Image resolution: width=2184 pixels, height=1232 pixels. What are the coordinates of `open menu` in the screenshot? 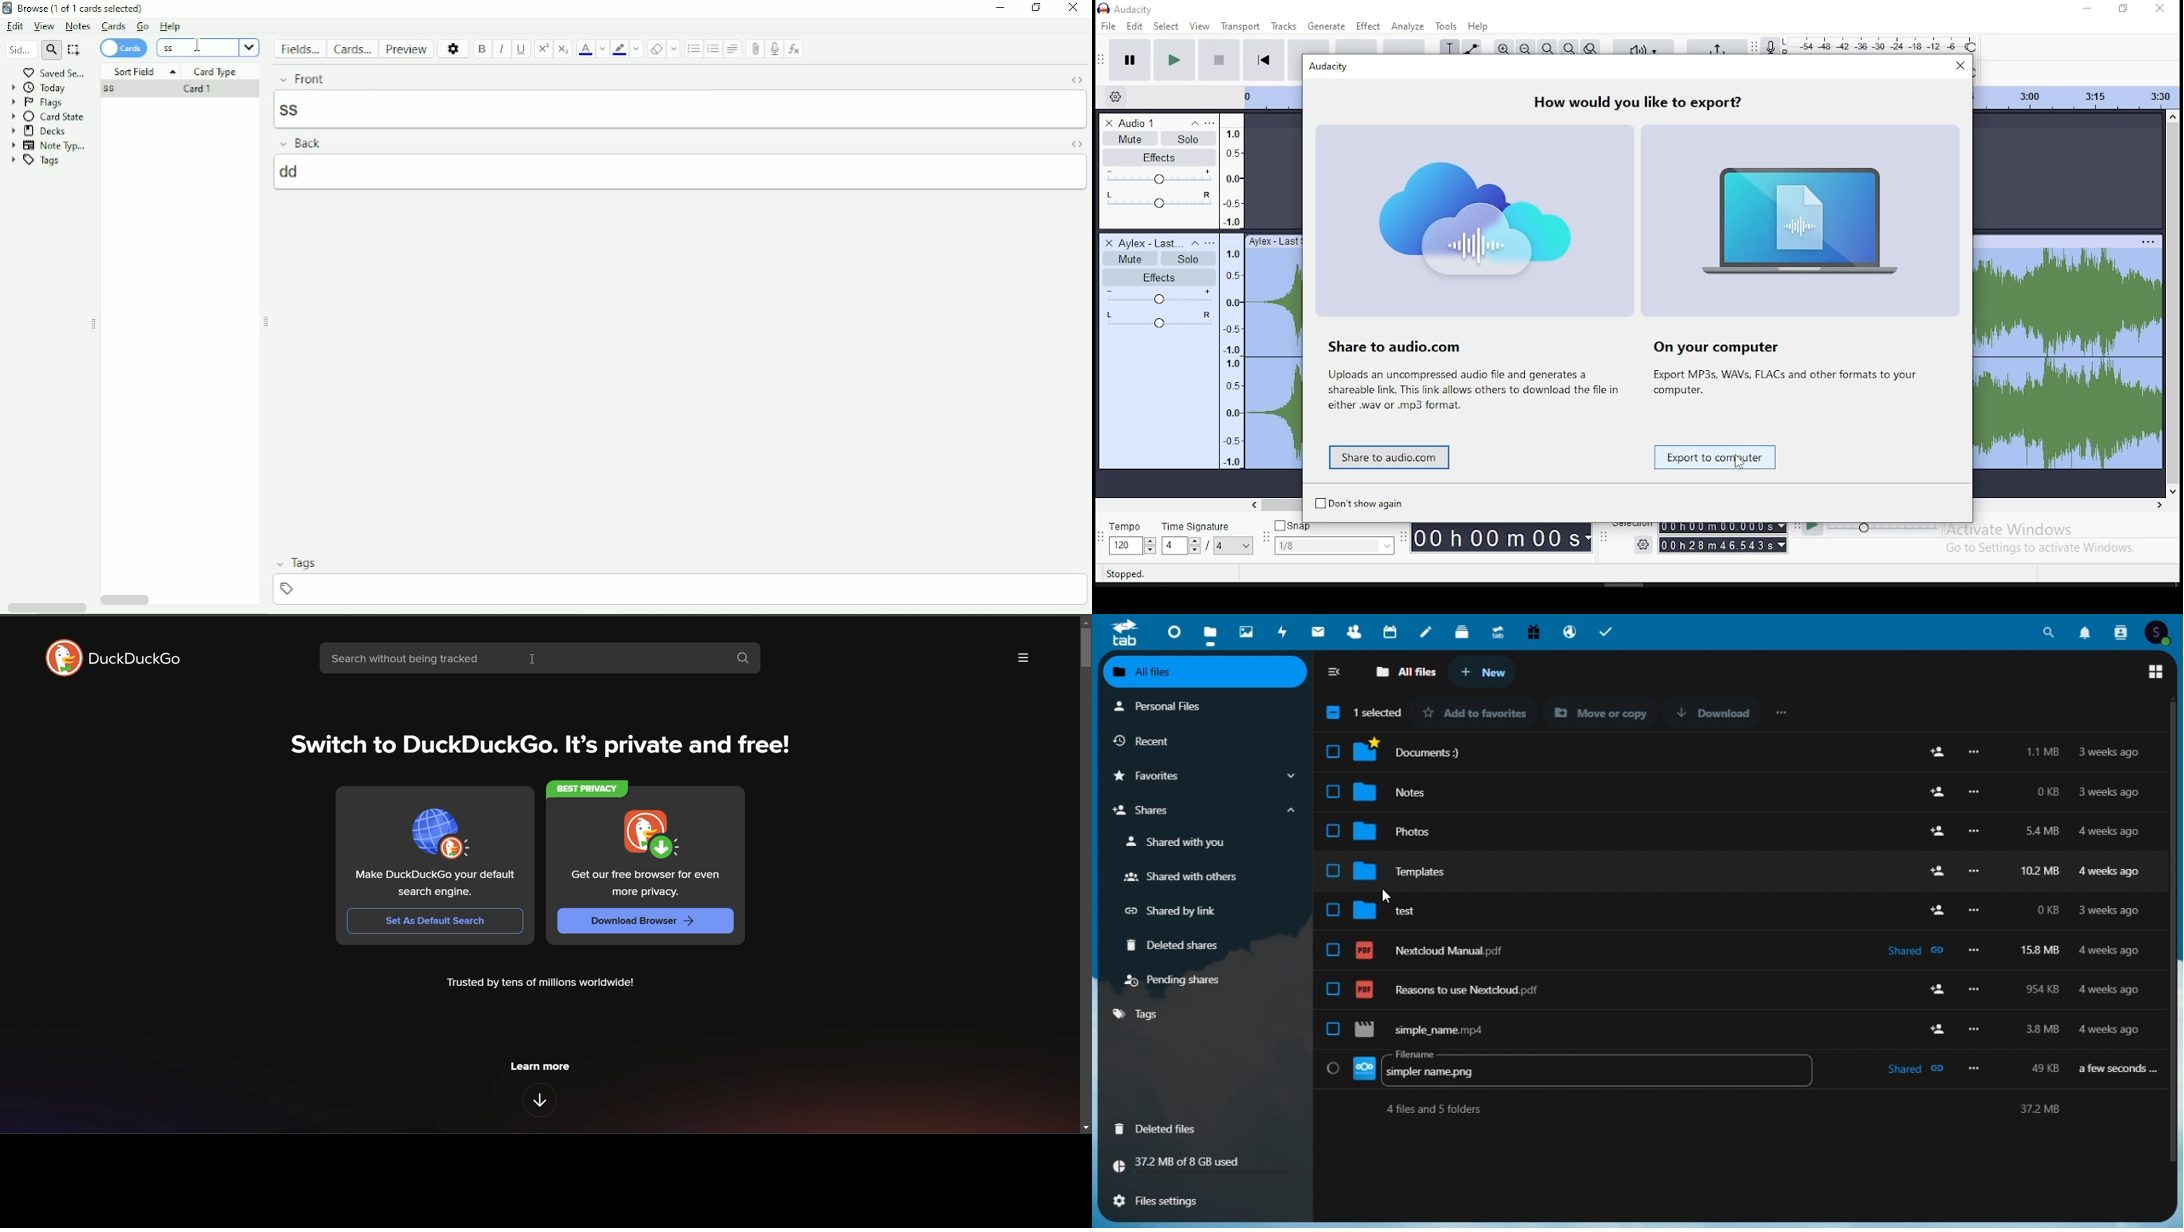 It's located at (1212, 242).